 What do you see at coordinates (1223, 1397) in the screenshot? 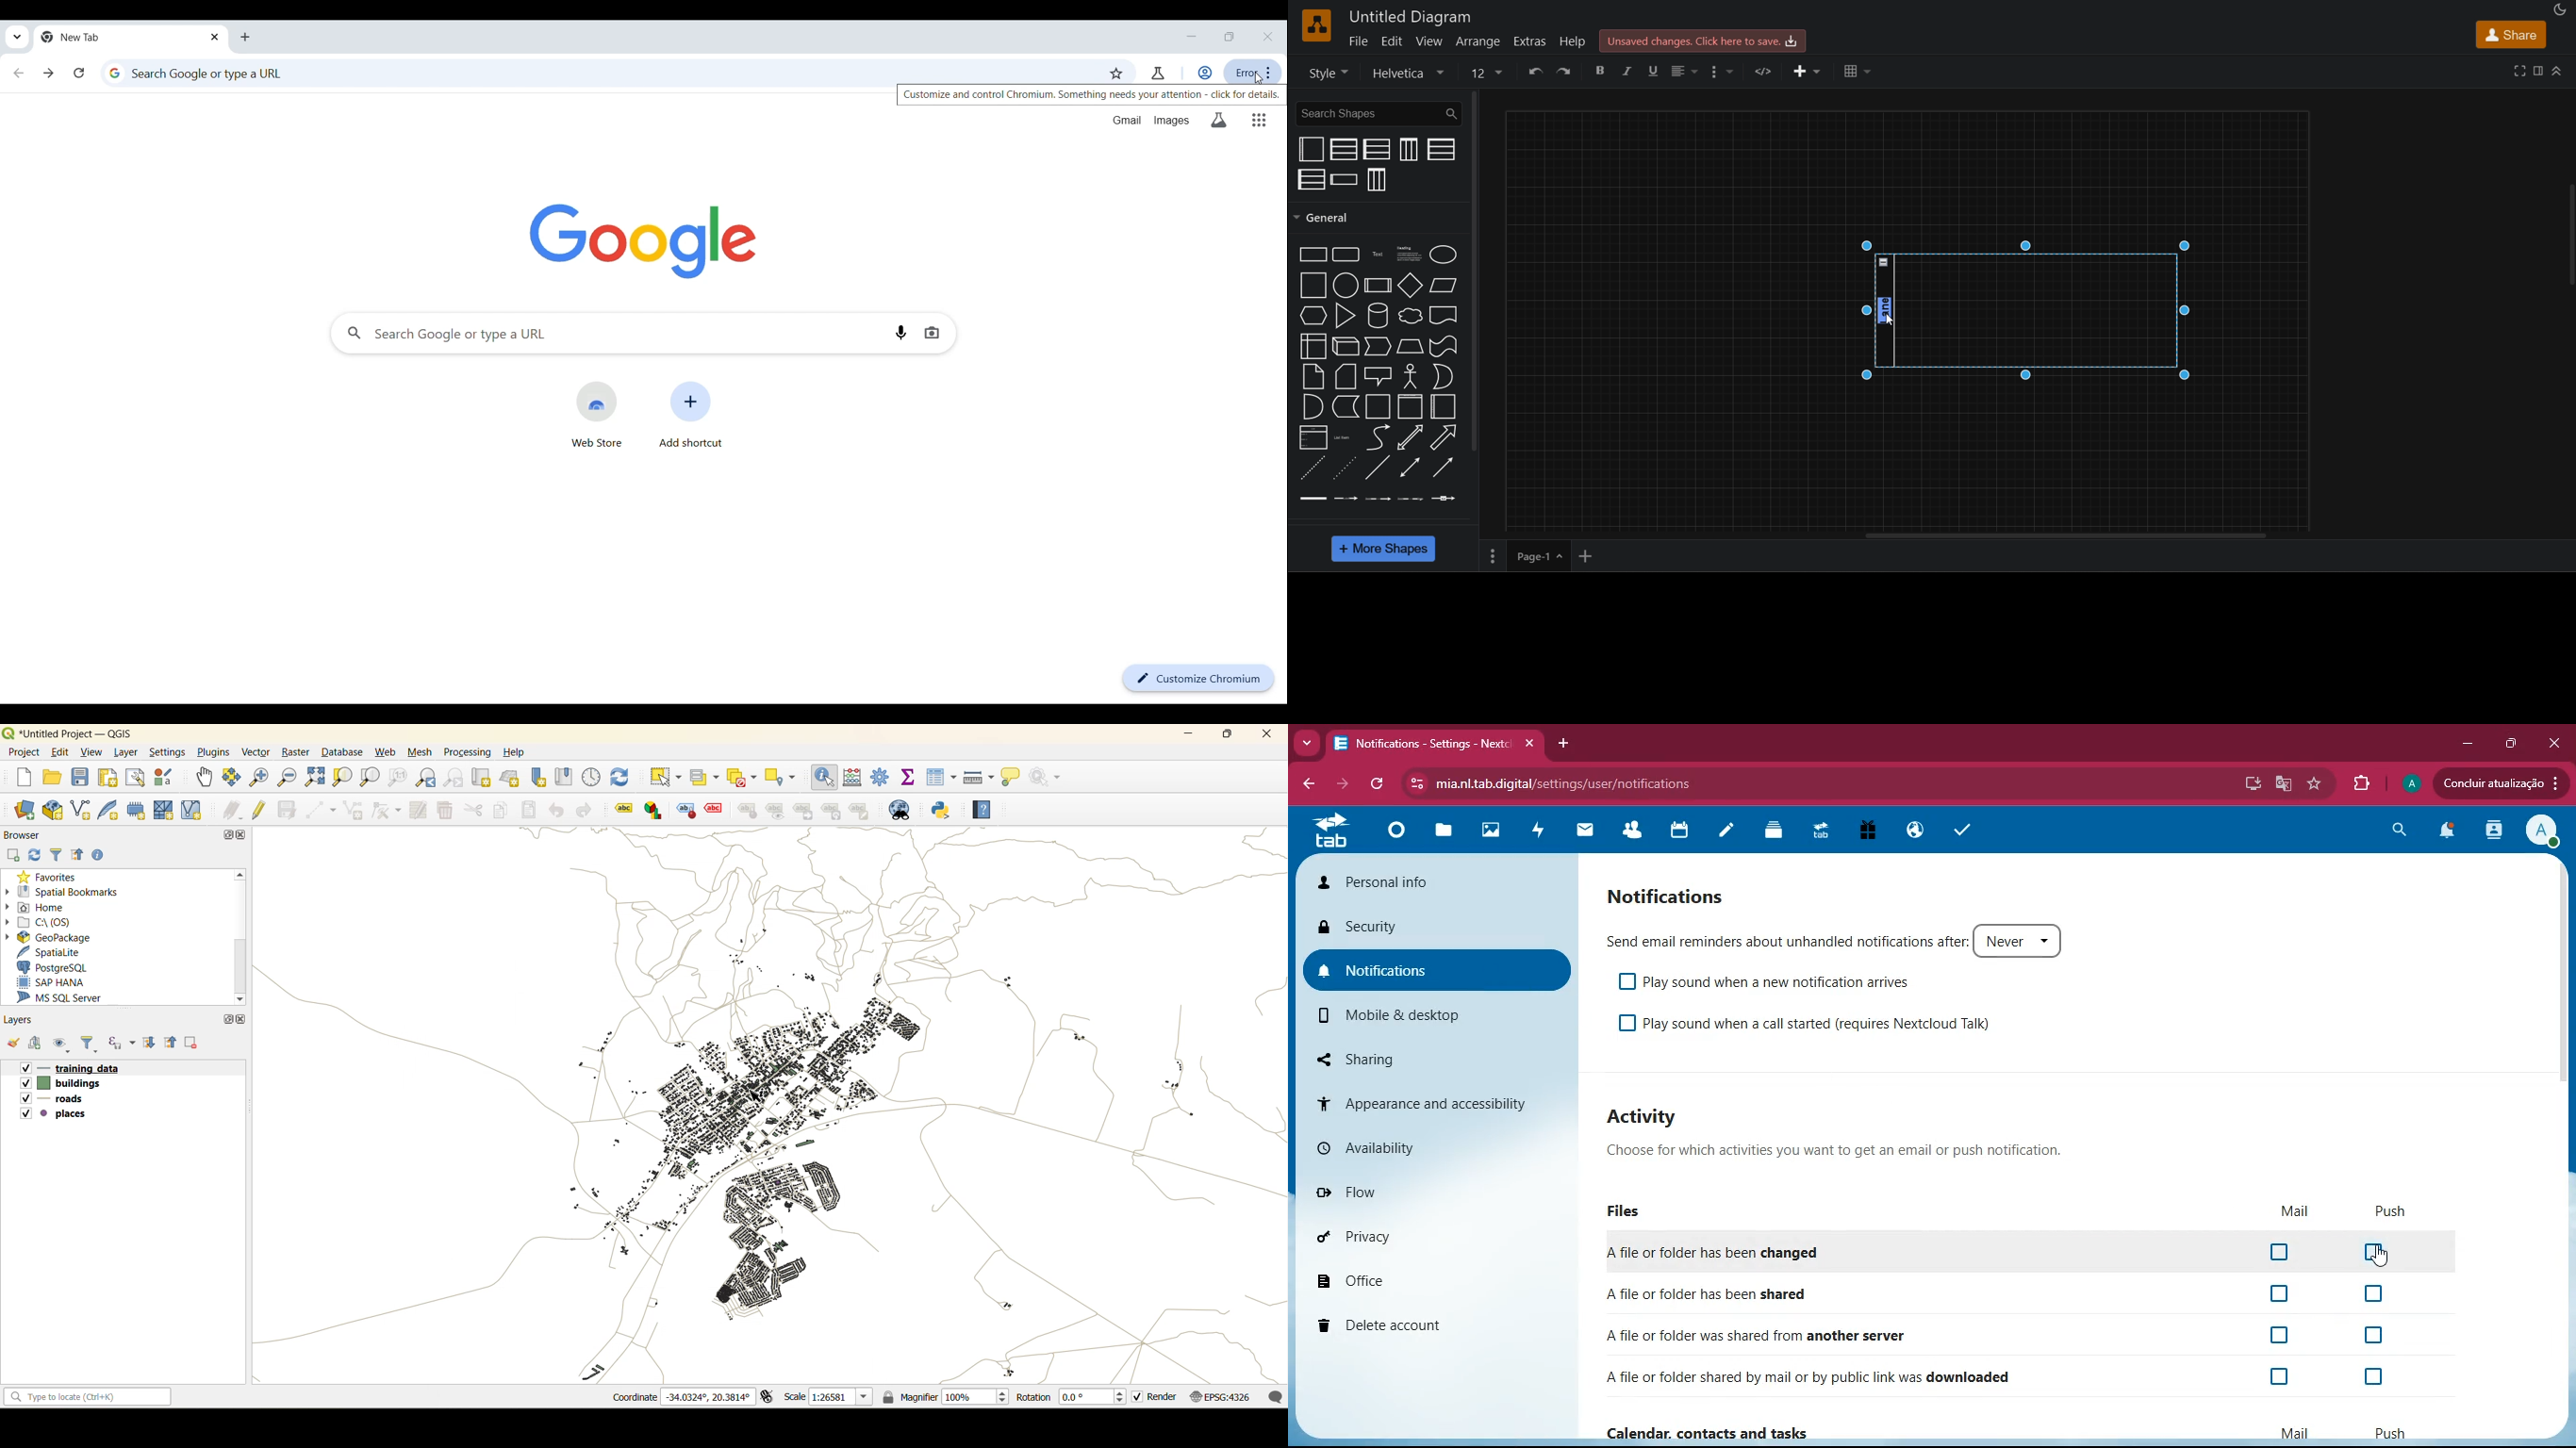
I see `crs (EPSG:4326)` at bounding box center [1223, 1397].